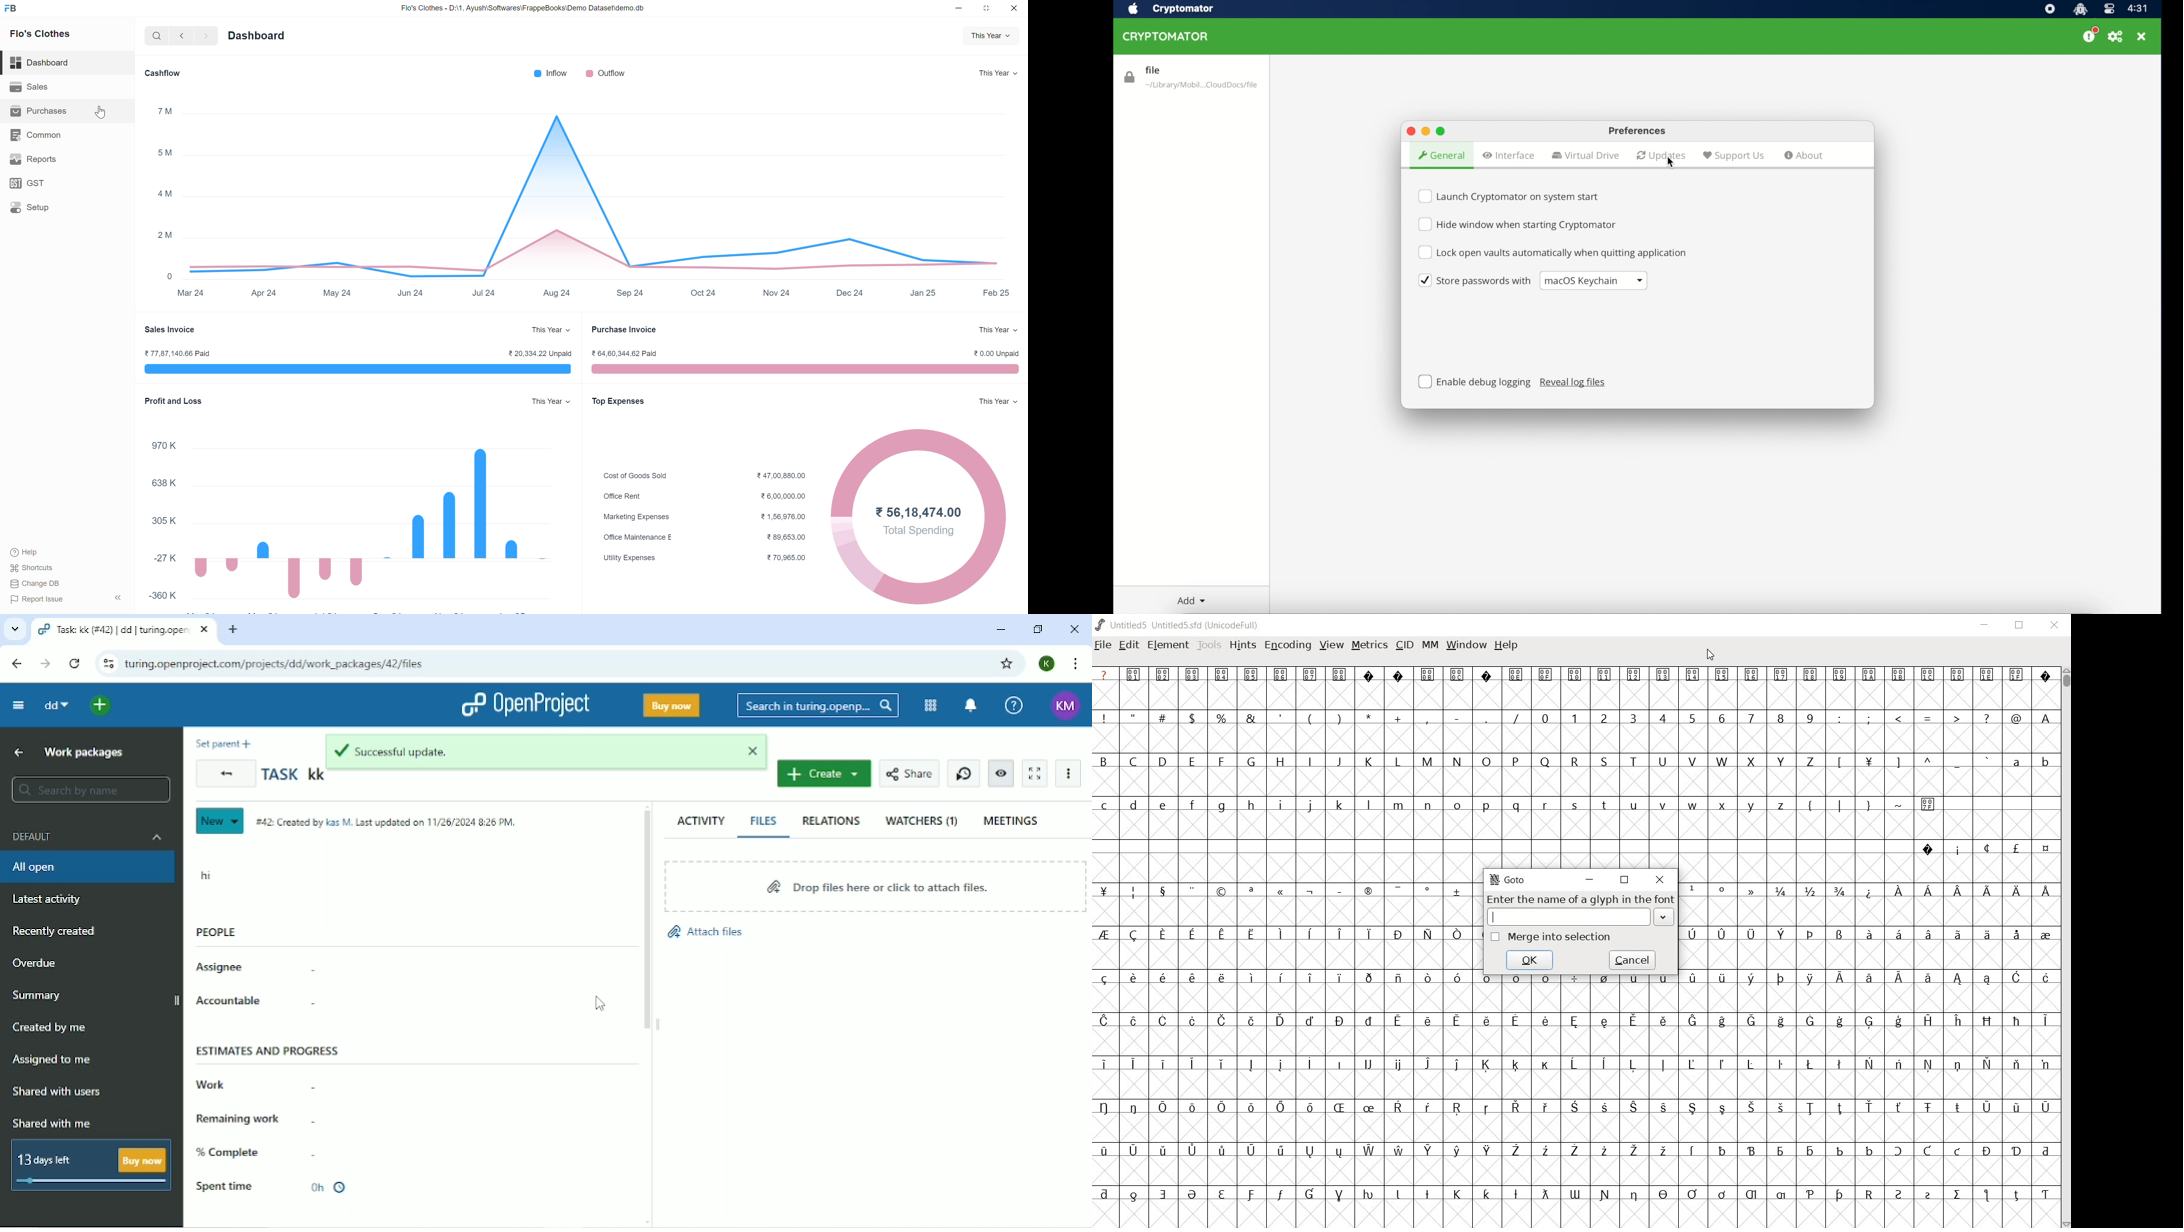  I want to click on ], so click(1899, 761).